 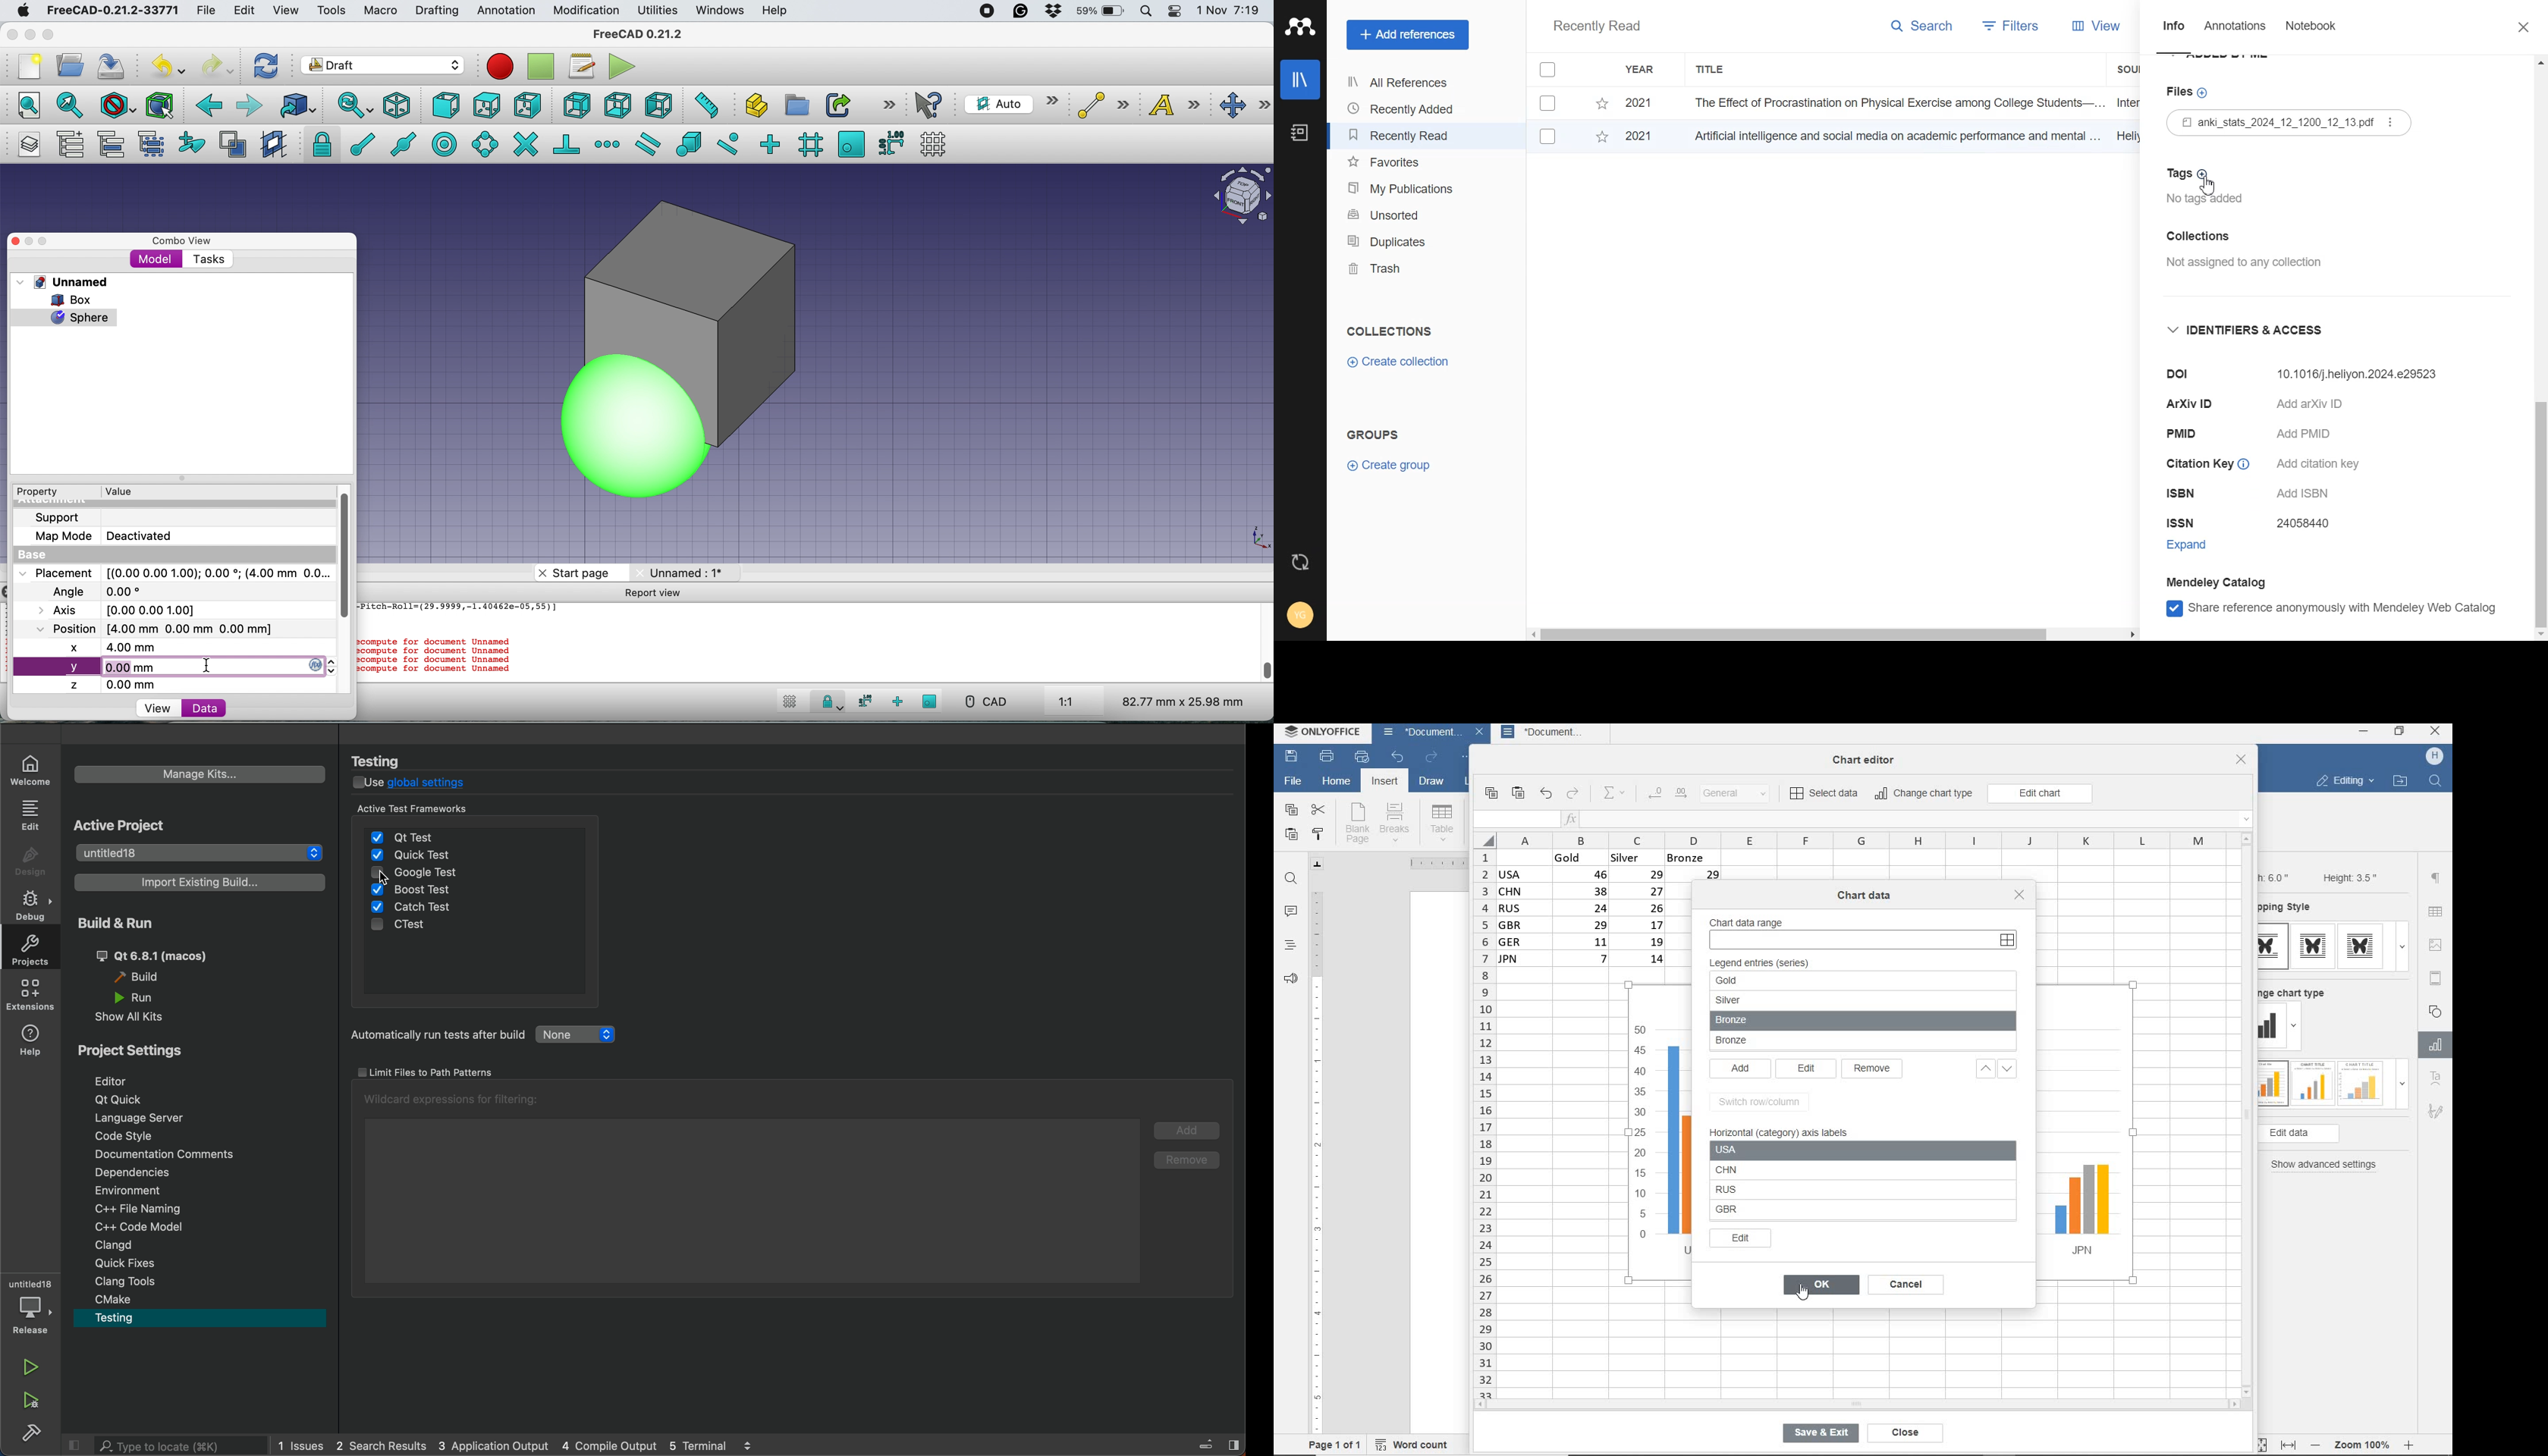 What do you see at coordinates (1290, 810) in the screenshot?
I see `copy` at bounding box center [1290, 810].